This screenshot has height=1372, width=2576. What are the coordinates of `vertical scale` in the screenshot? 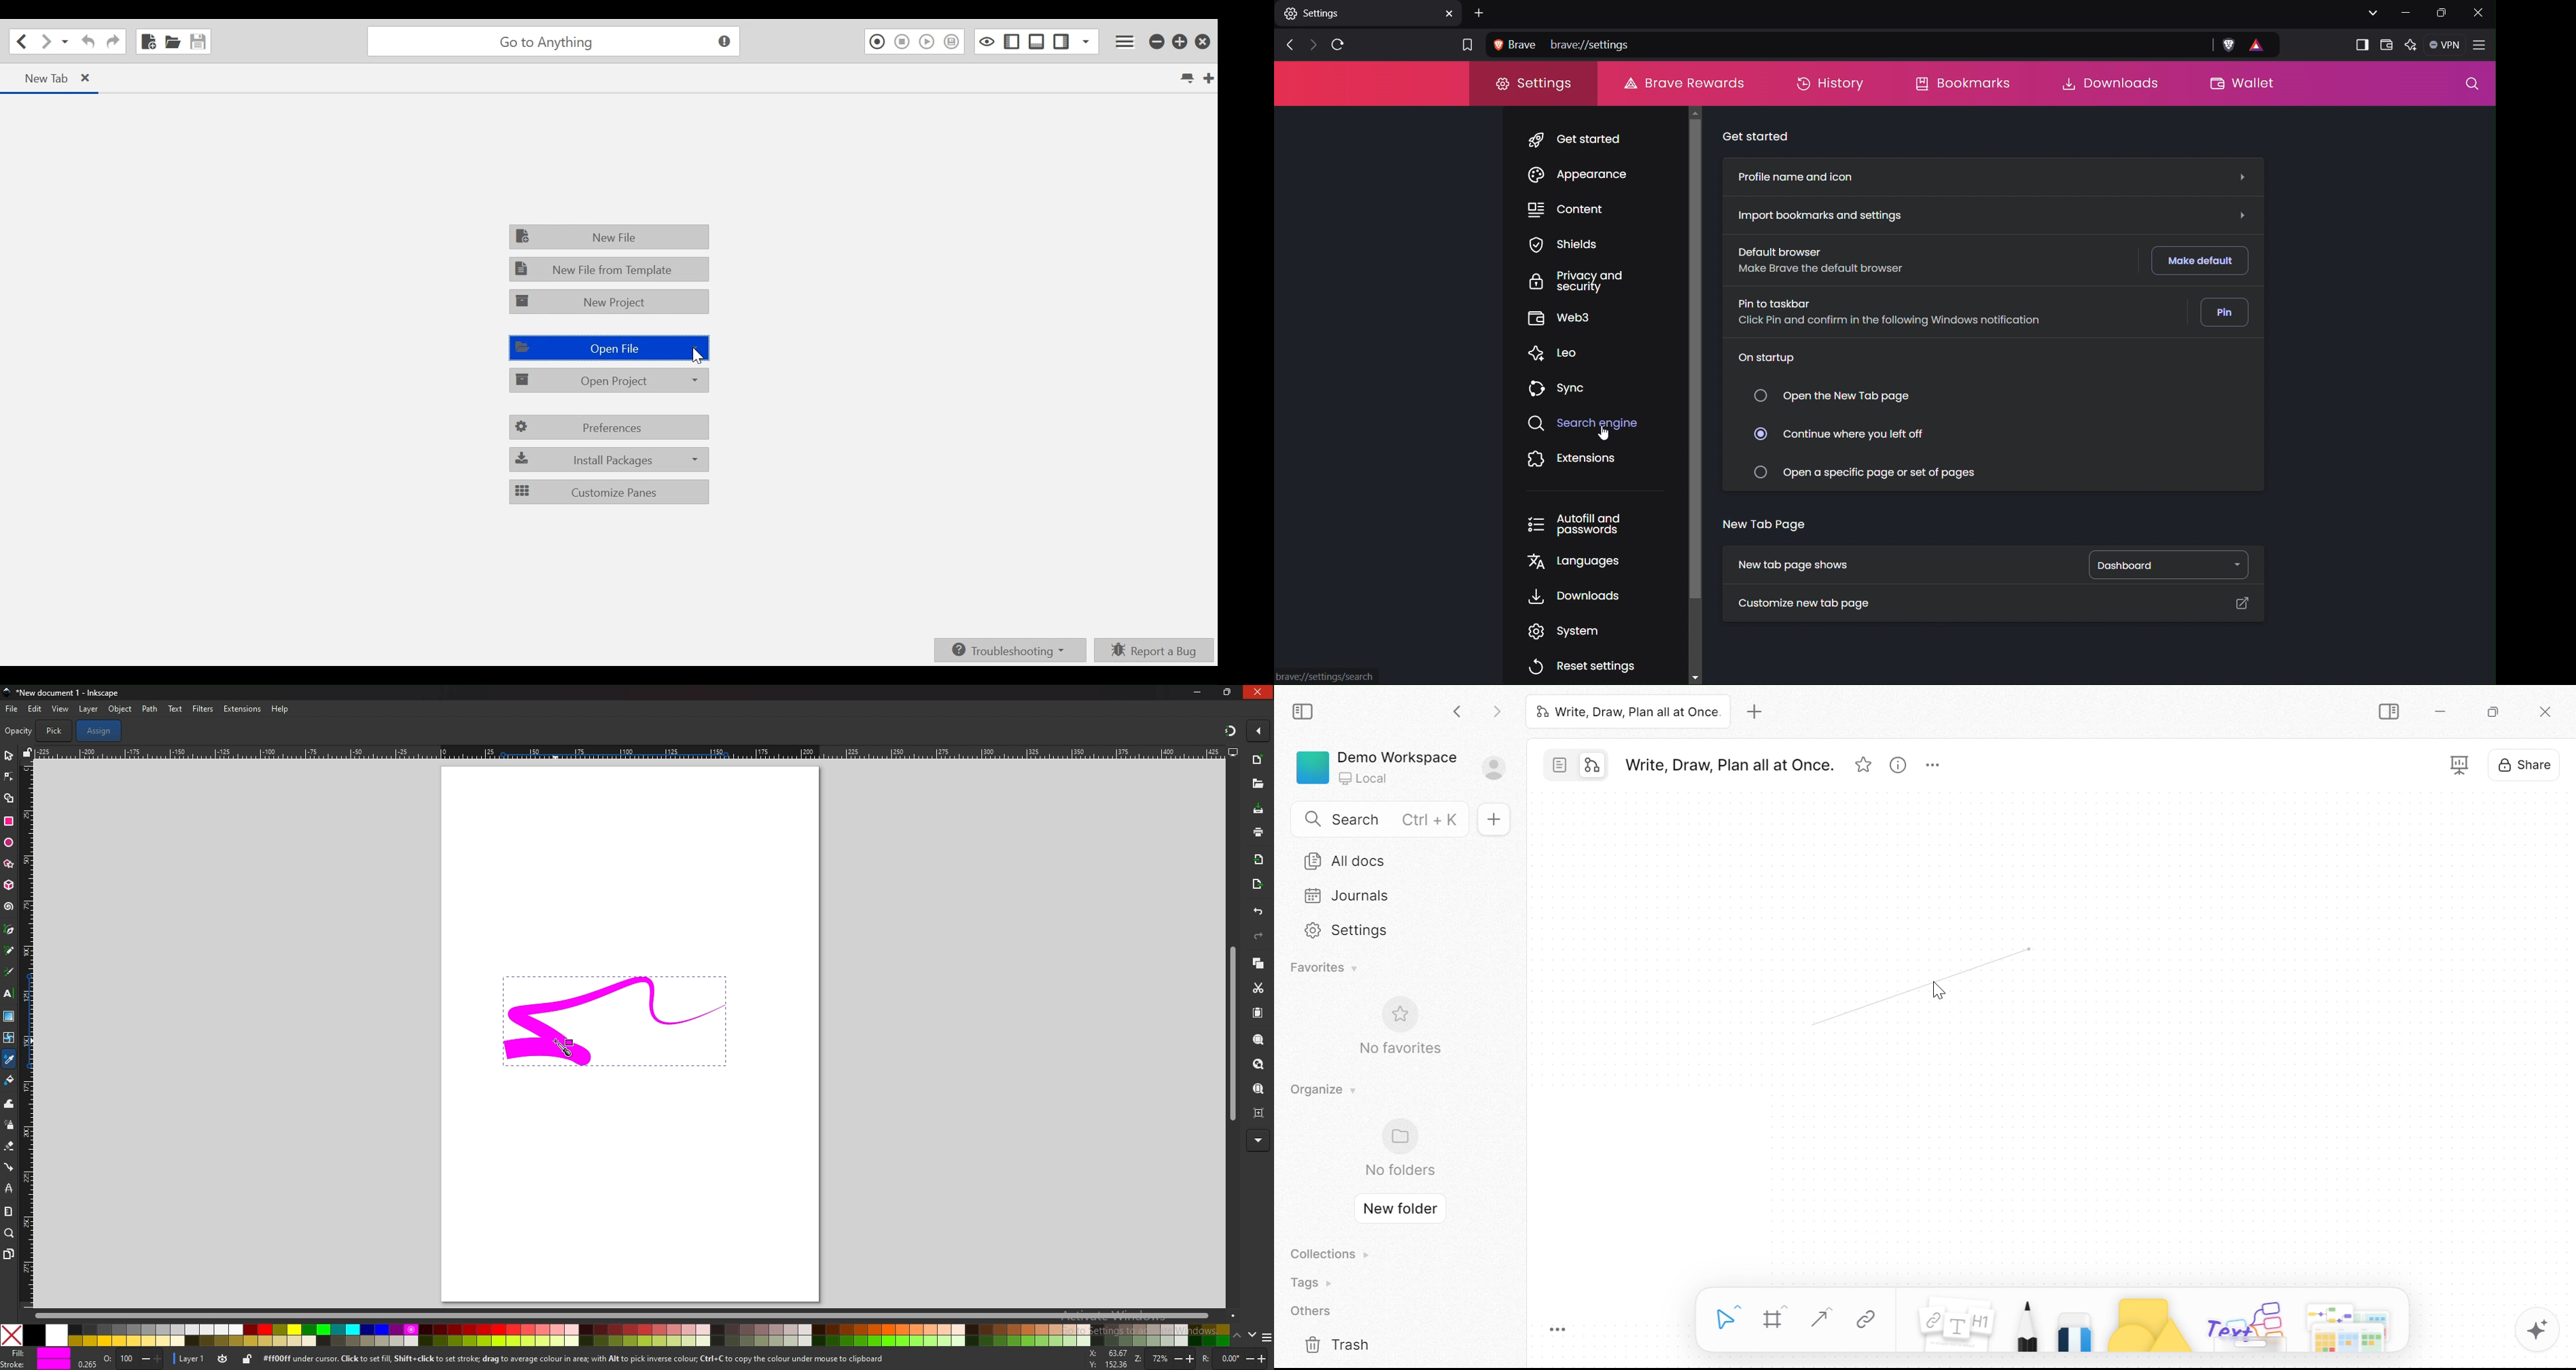 It's located at (24, 1032).